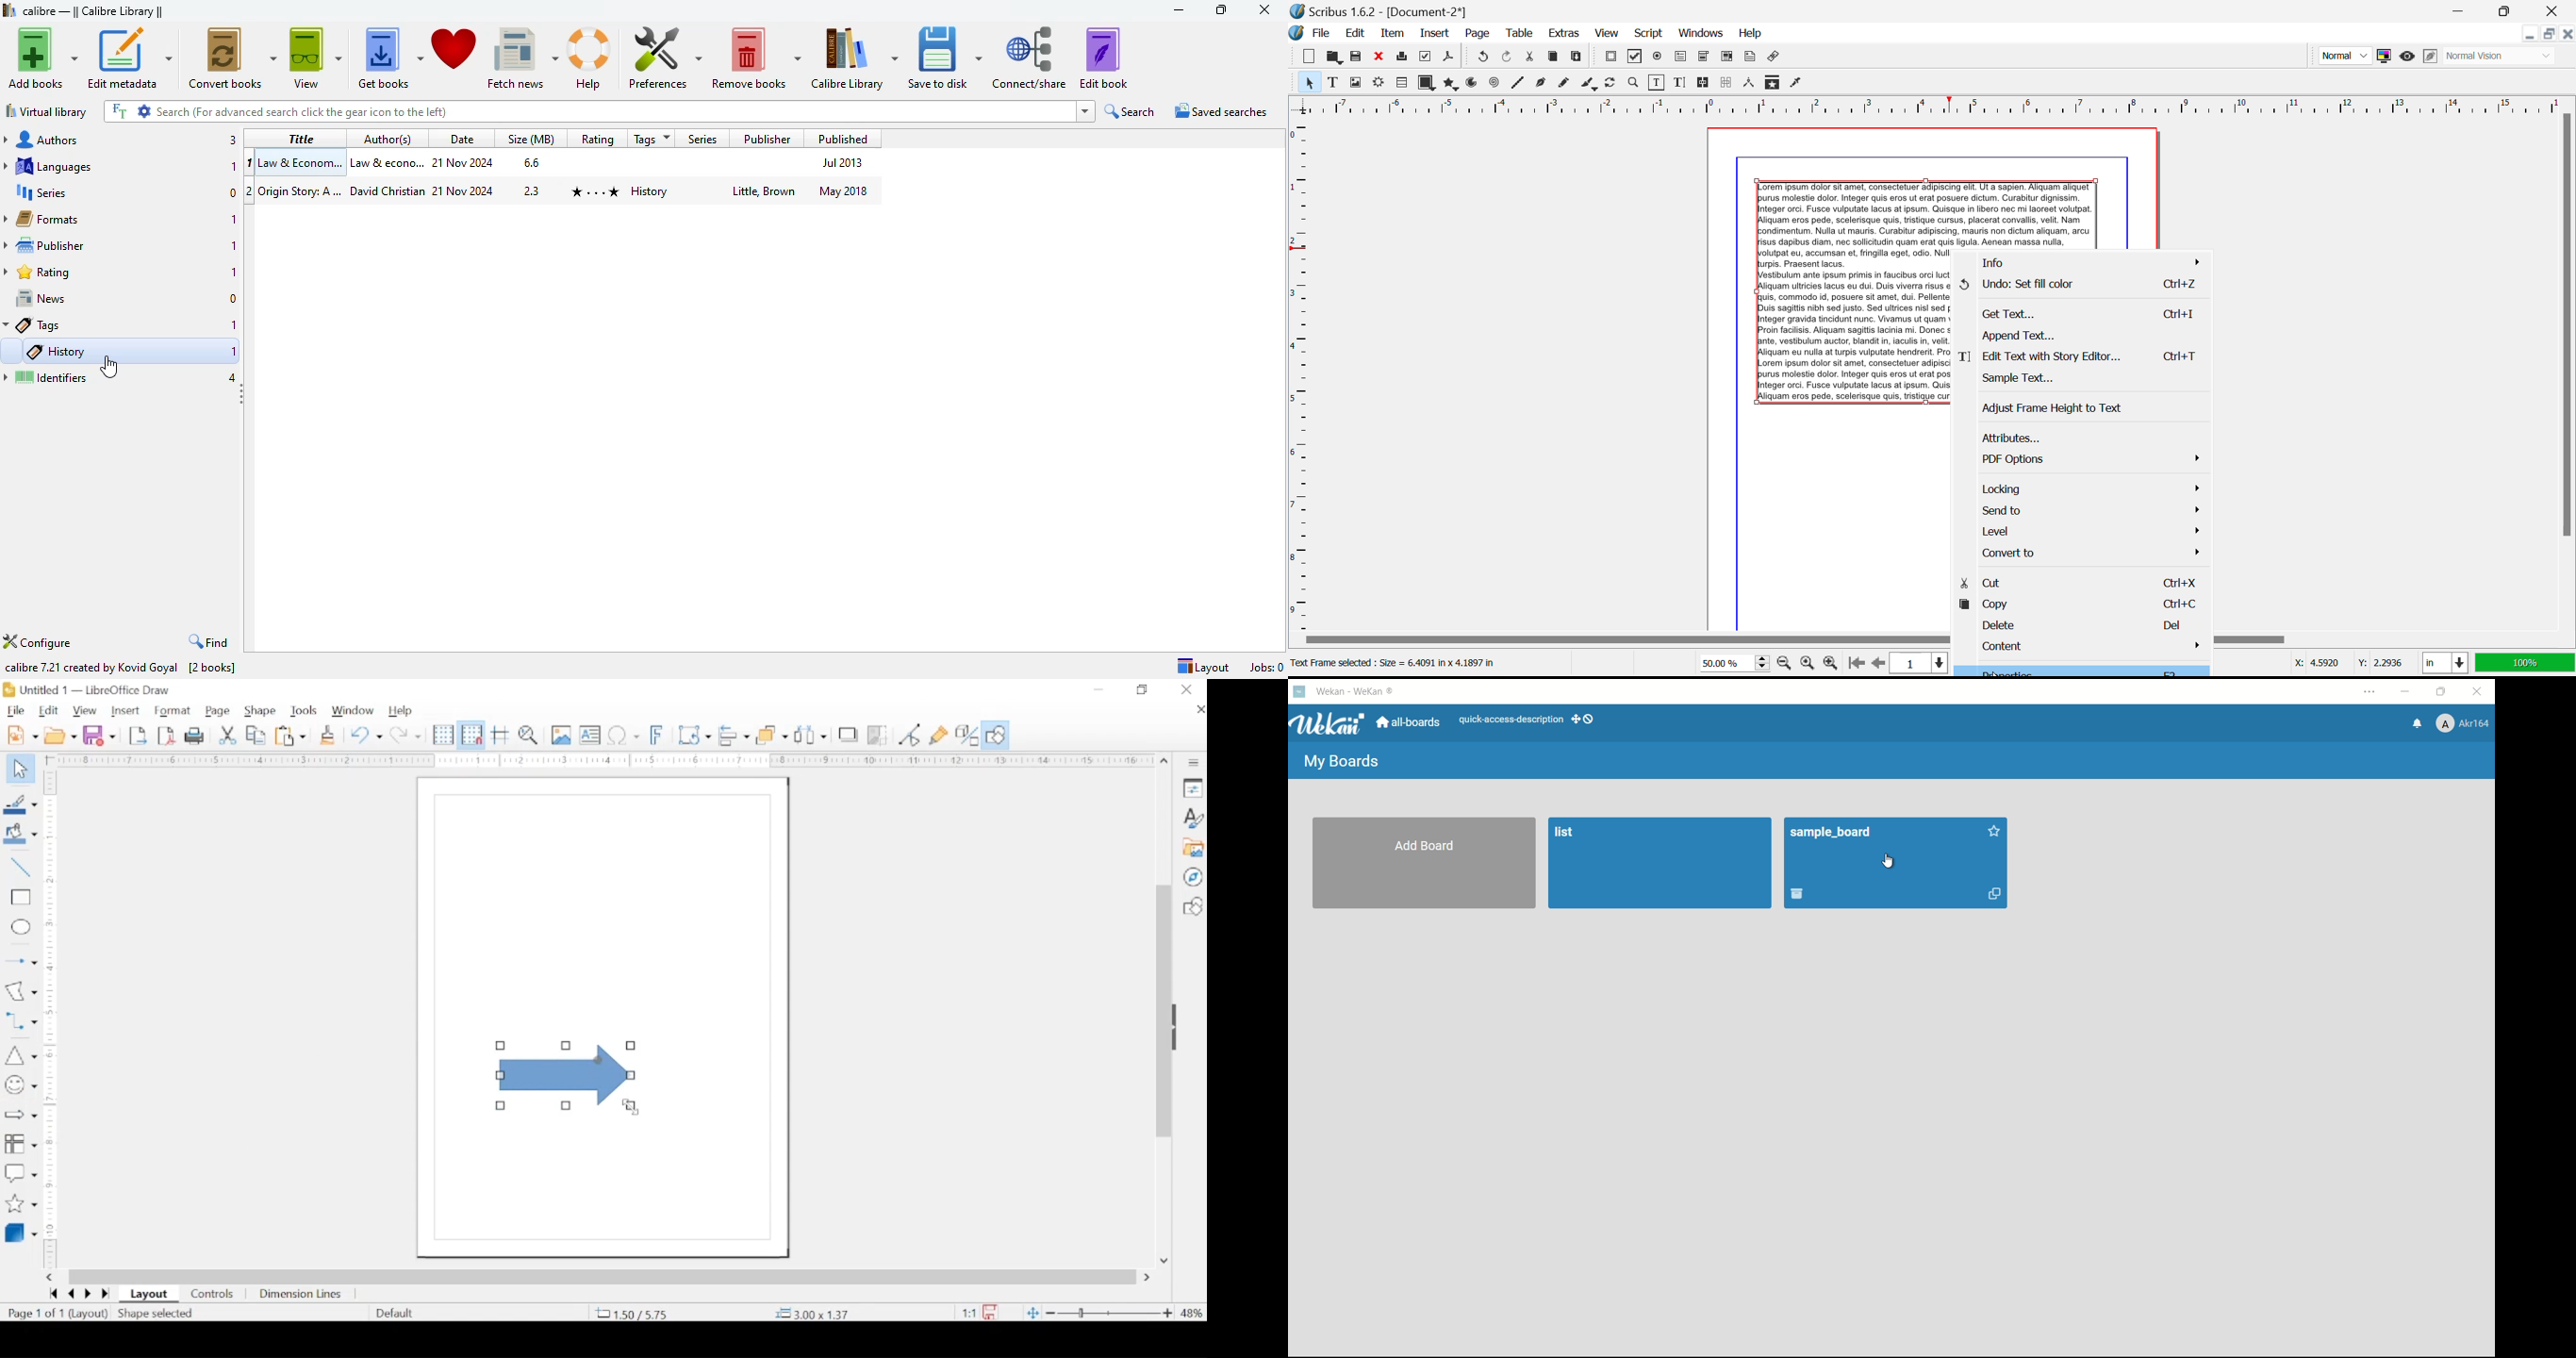 Image resolution: width=2576 pixels, height=1372 pixels. I want to click on cursor, so click(109, 366).